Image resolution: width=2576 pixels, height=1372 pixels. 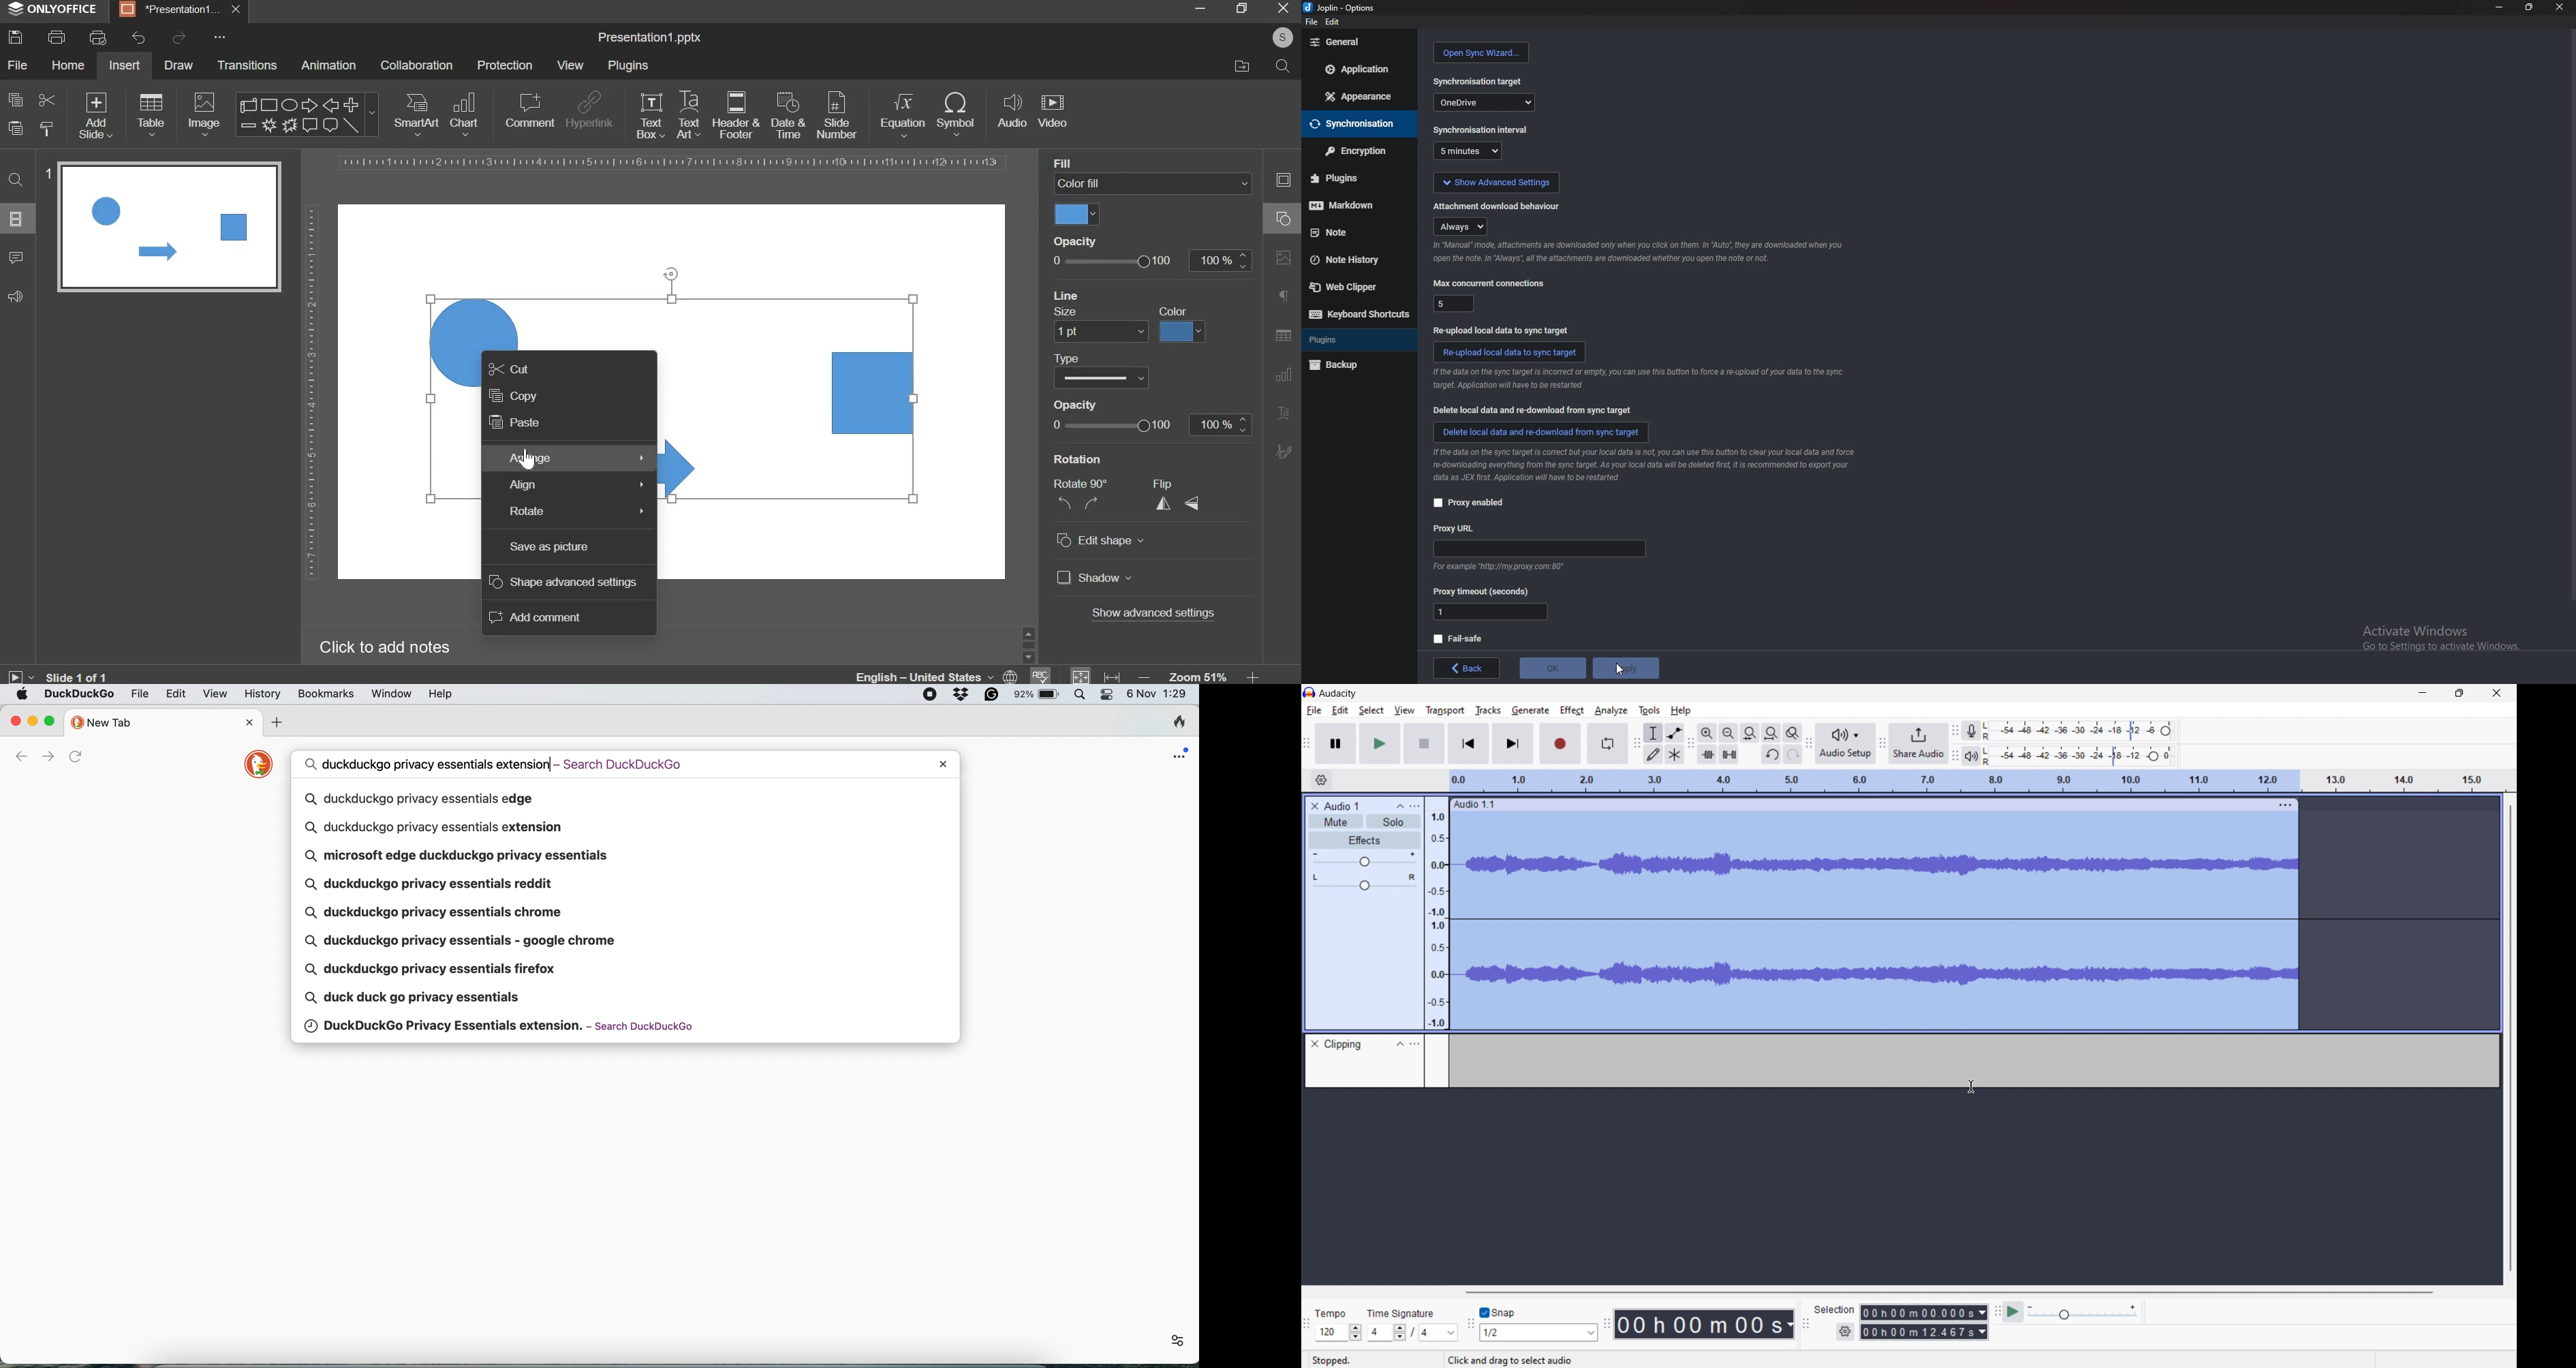 What do you see at coordinates (1351, 204) in the screenshot?
I see `markdown` at bounding box center [1351, 204].